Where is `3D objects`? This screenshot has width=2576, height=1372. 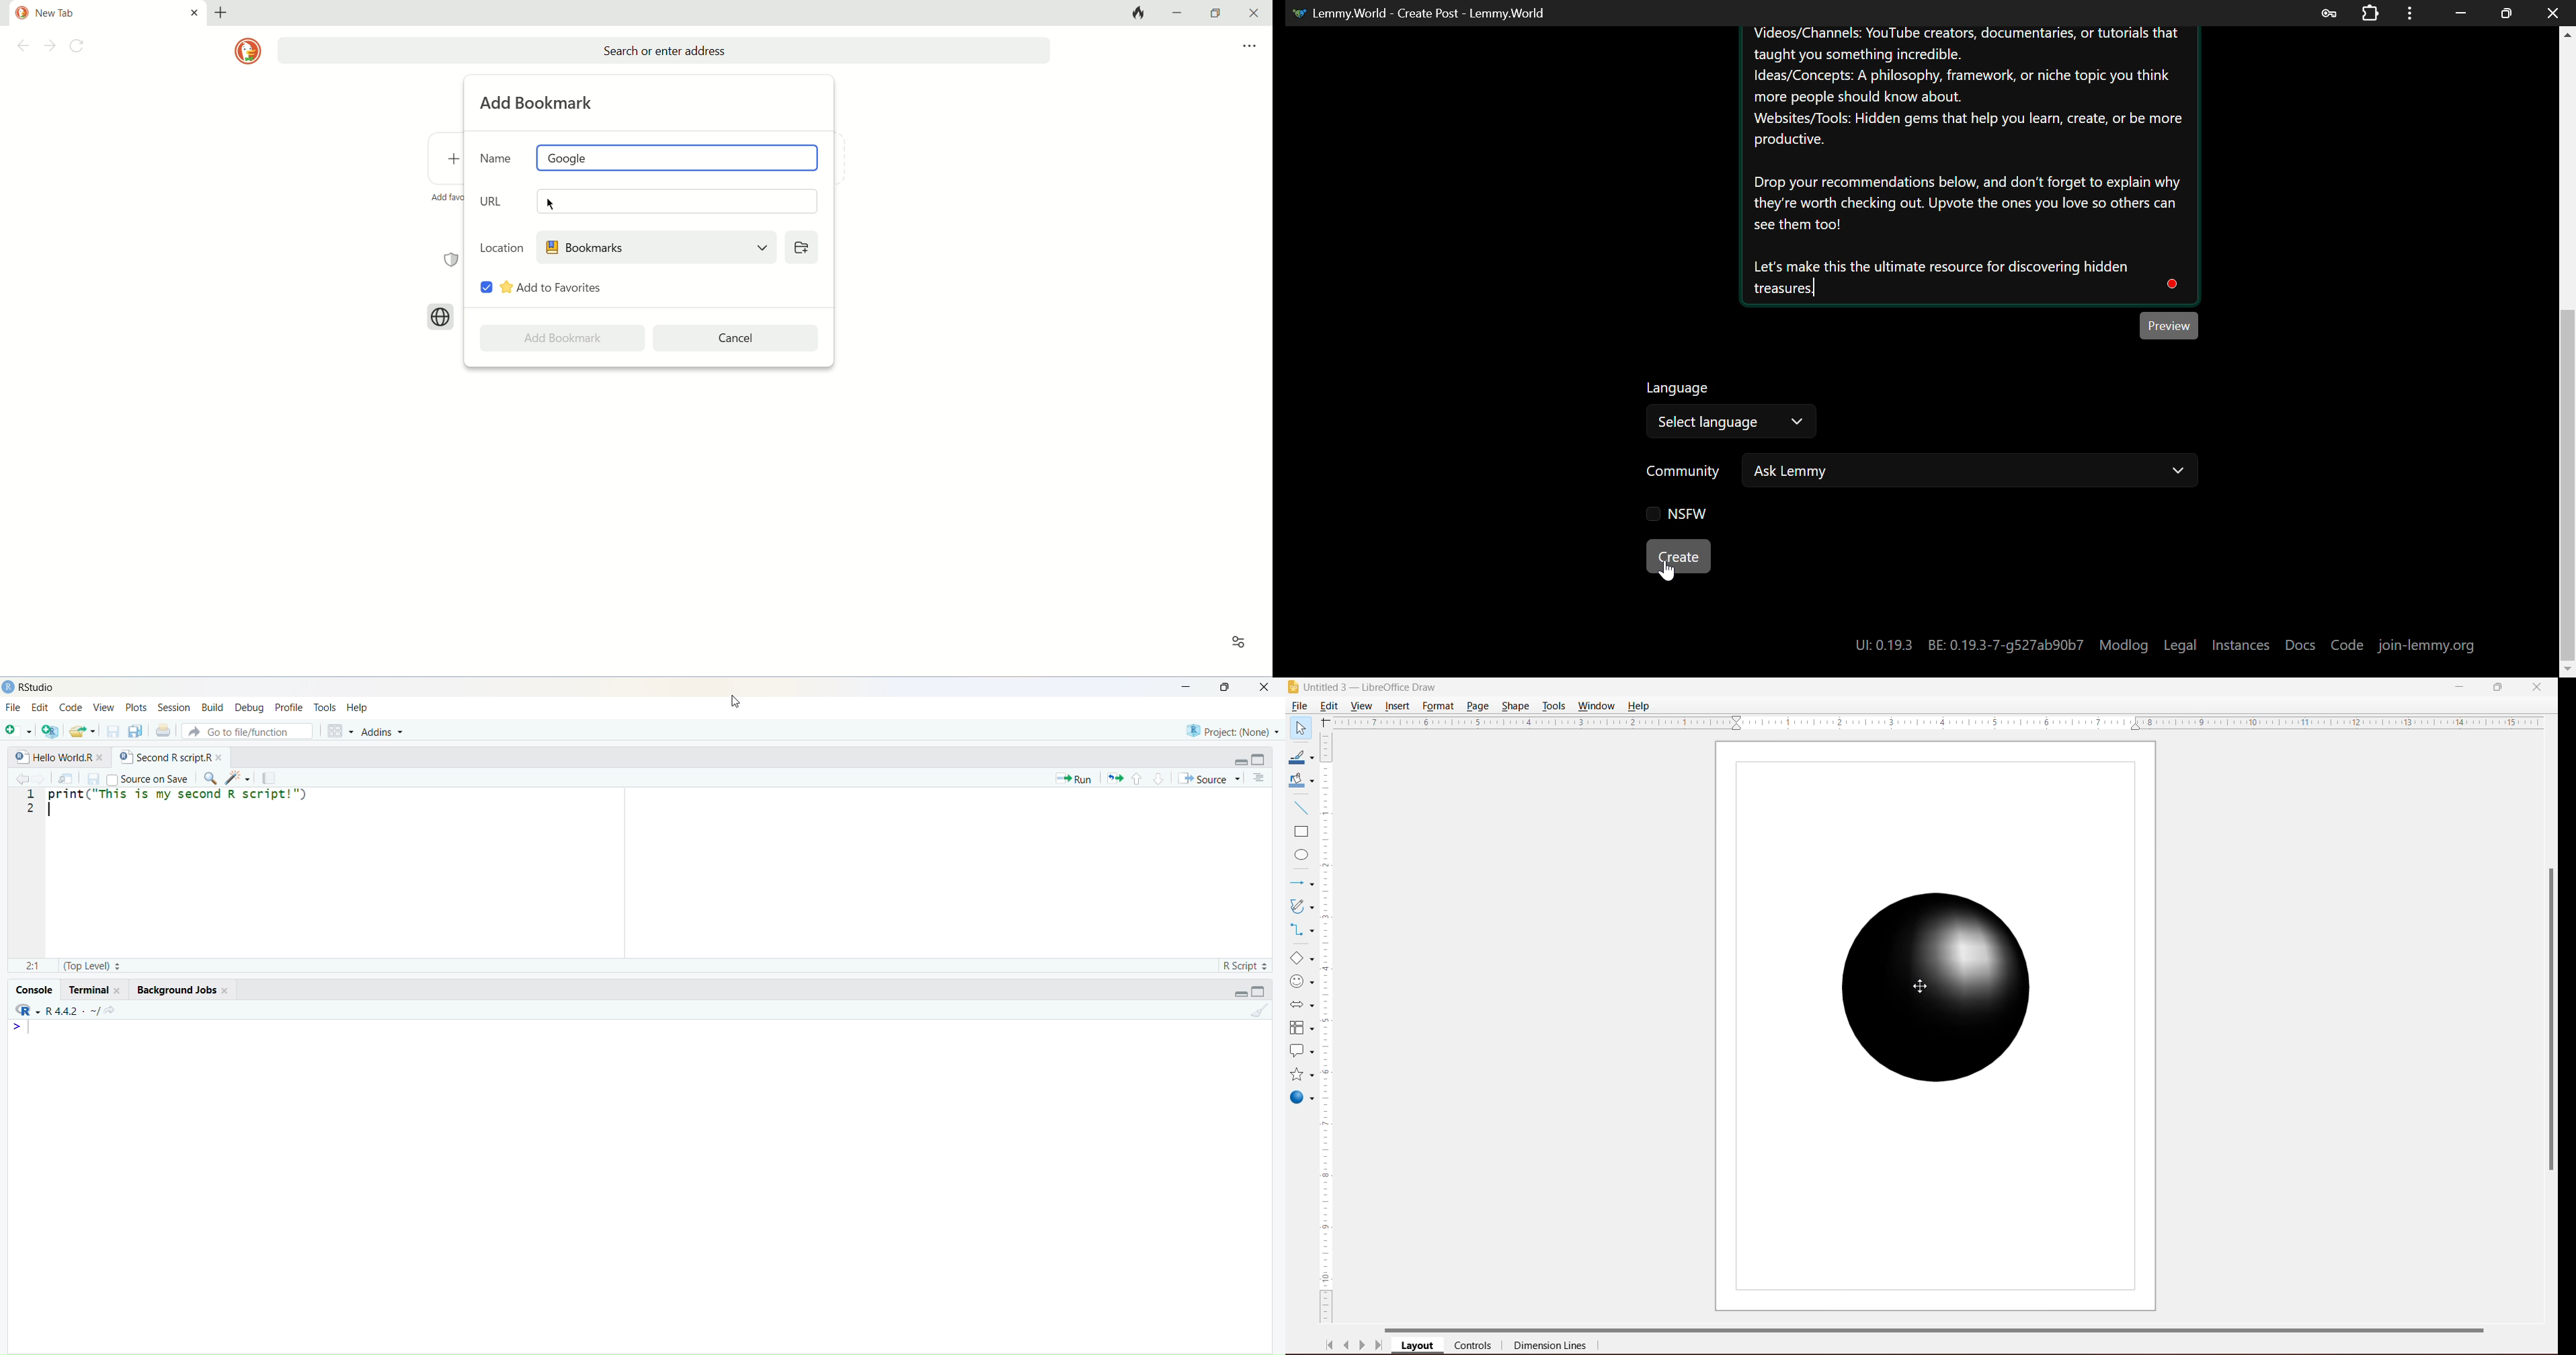
3D objects is located at coordinates (1301, 1099).